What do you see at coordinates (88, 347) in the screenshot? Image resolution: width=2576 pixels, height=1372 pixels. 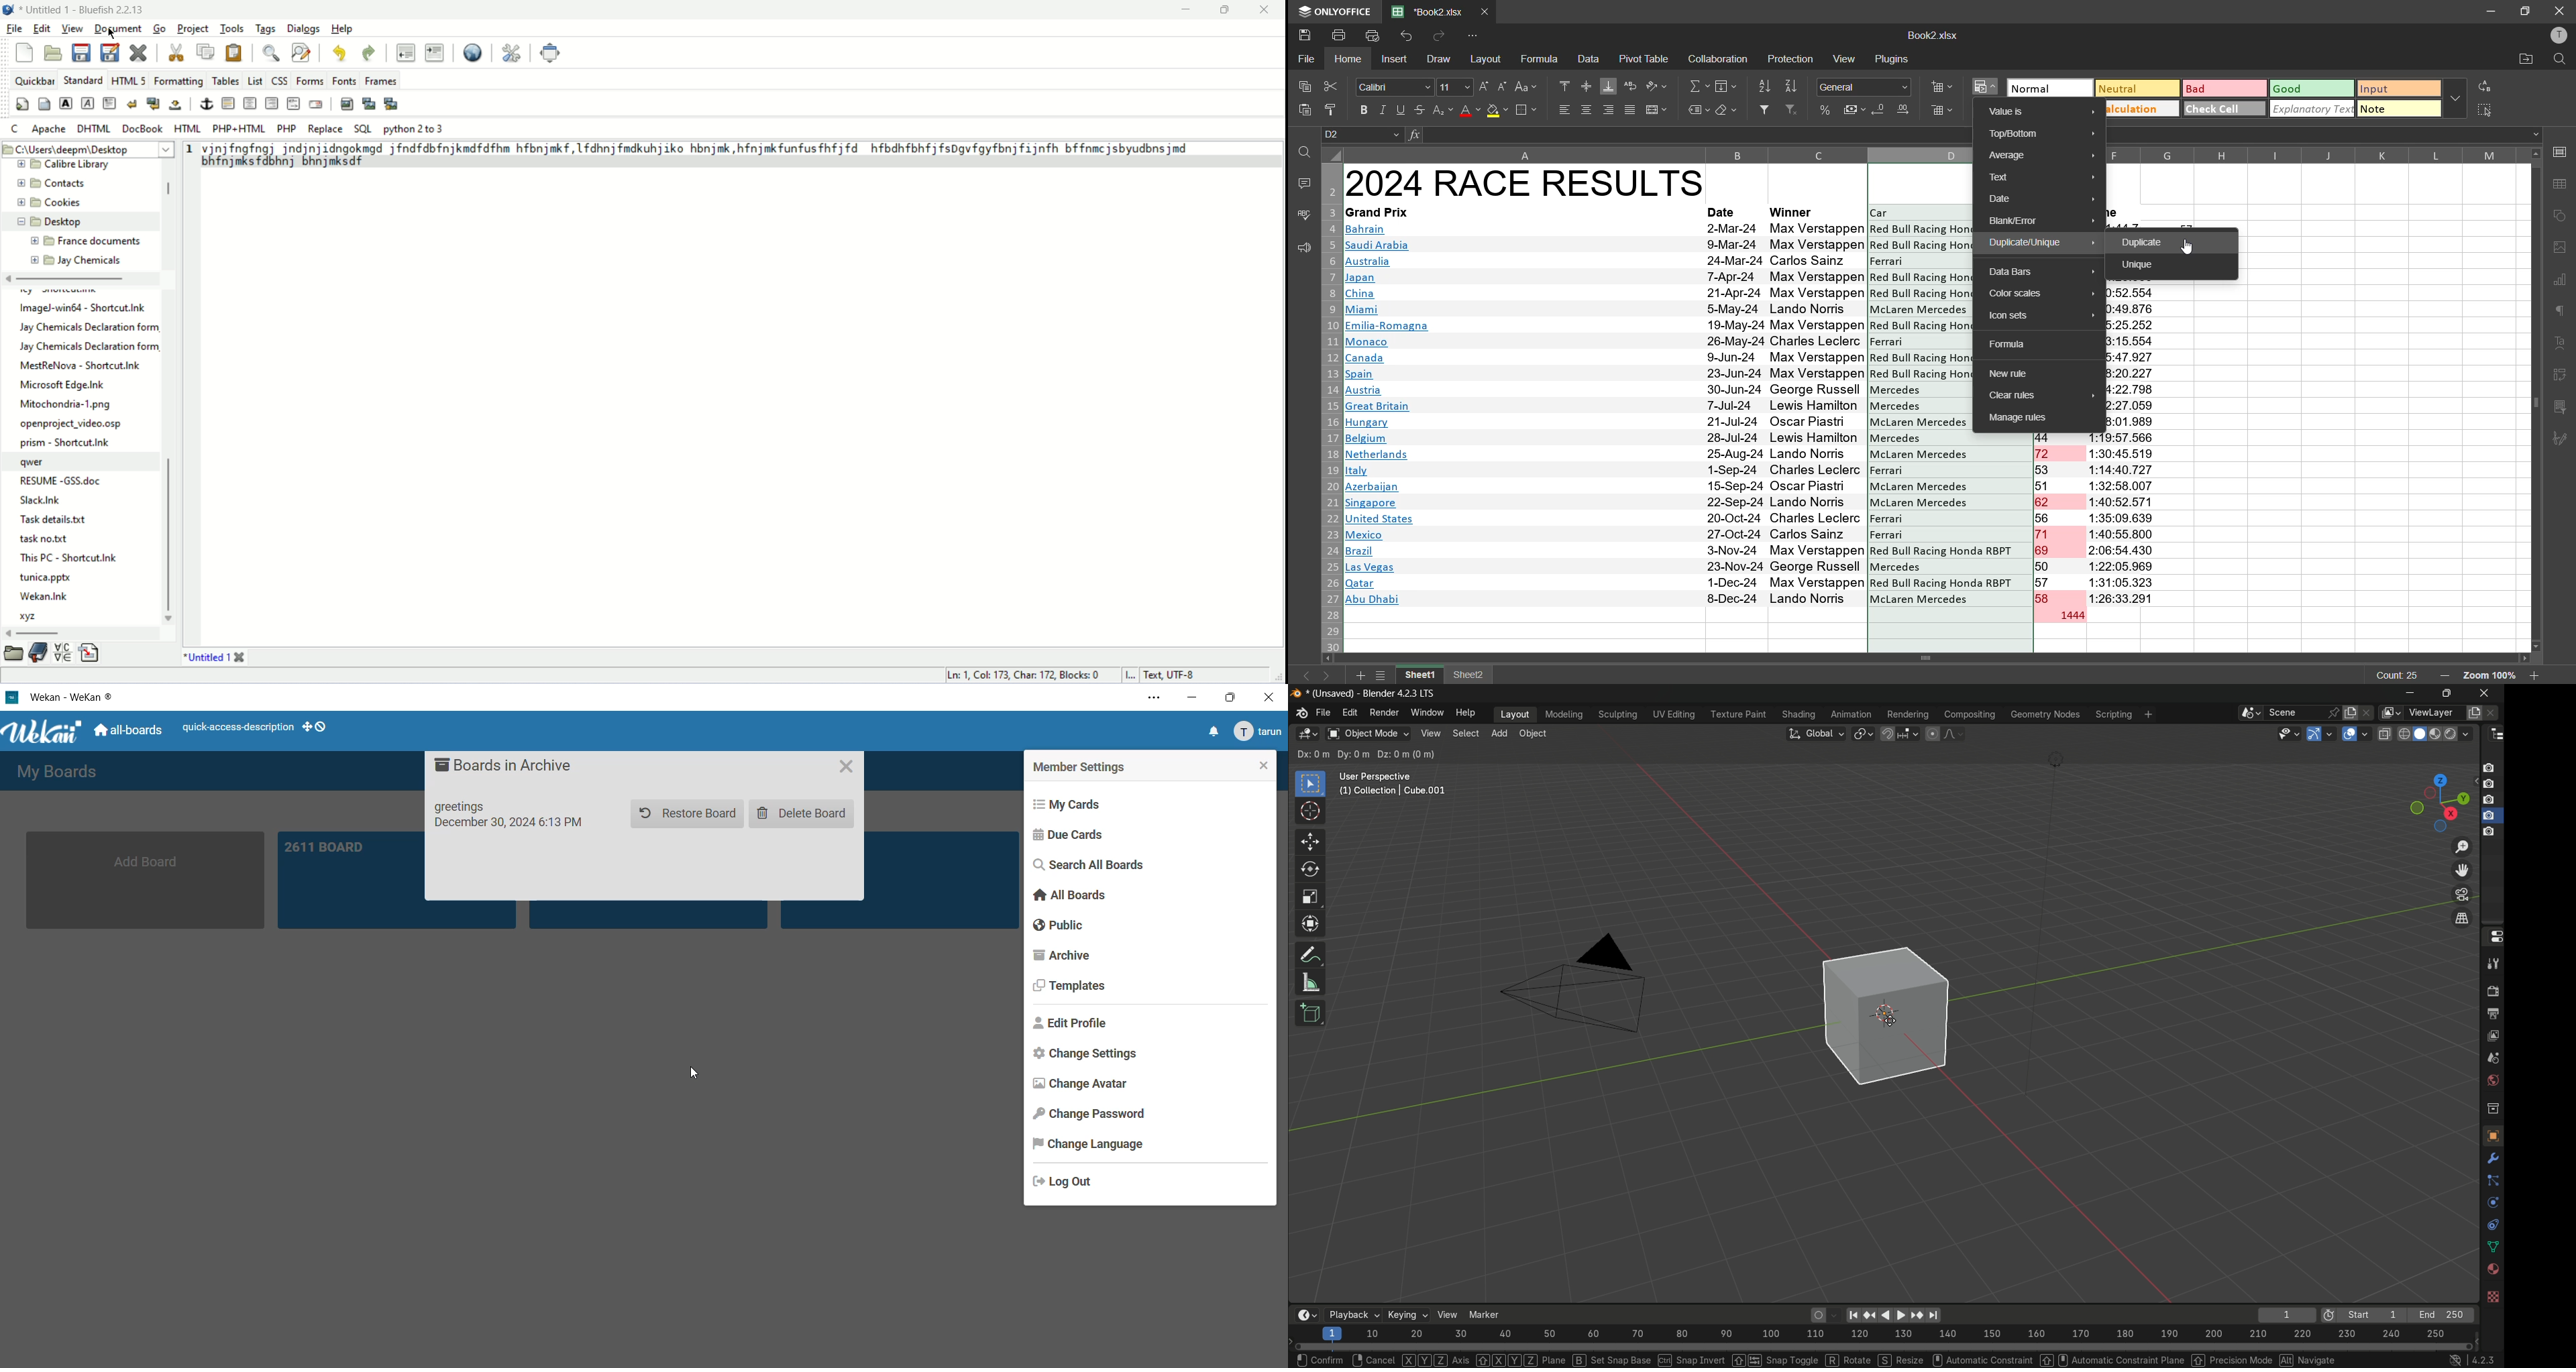 I see `Jay Chemicals Declaration form,` at bounding box center [88, 347].